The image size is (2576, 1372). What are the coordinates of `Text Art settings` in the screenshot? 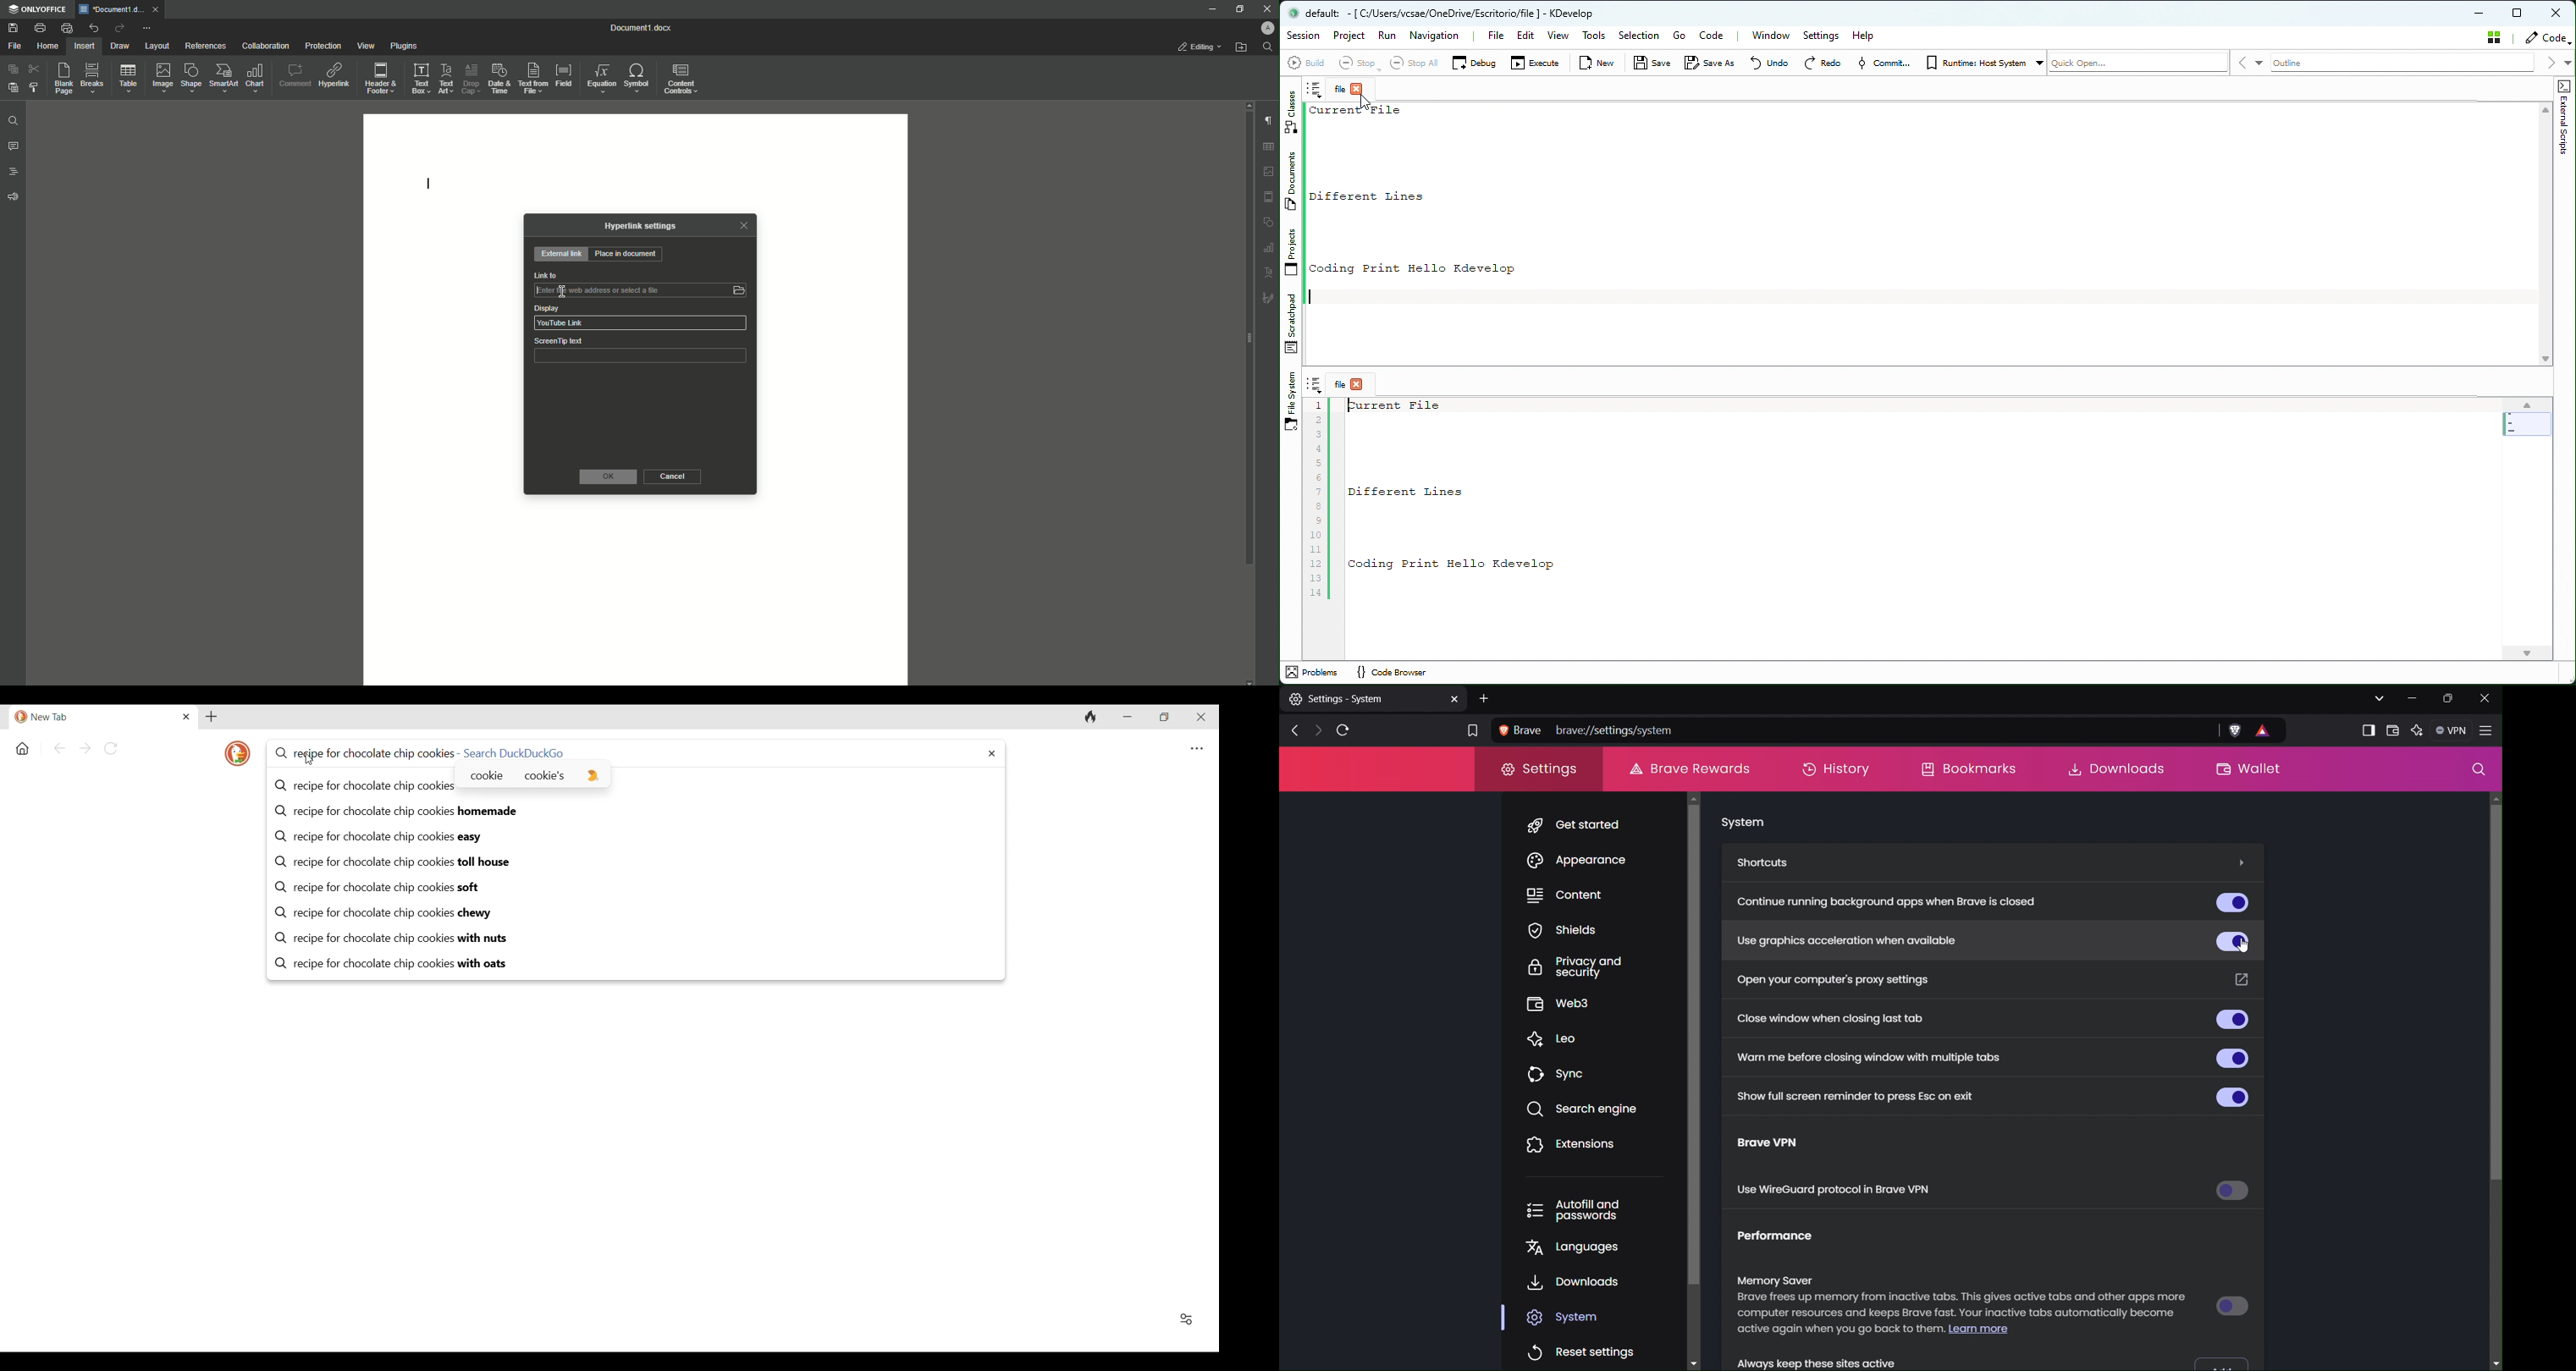 It's located at (1269, 273).